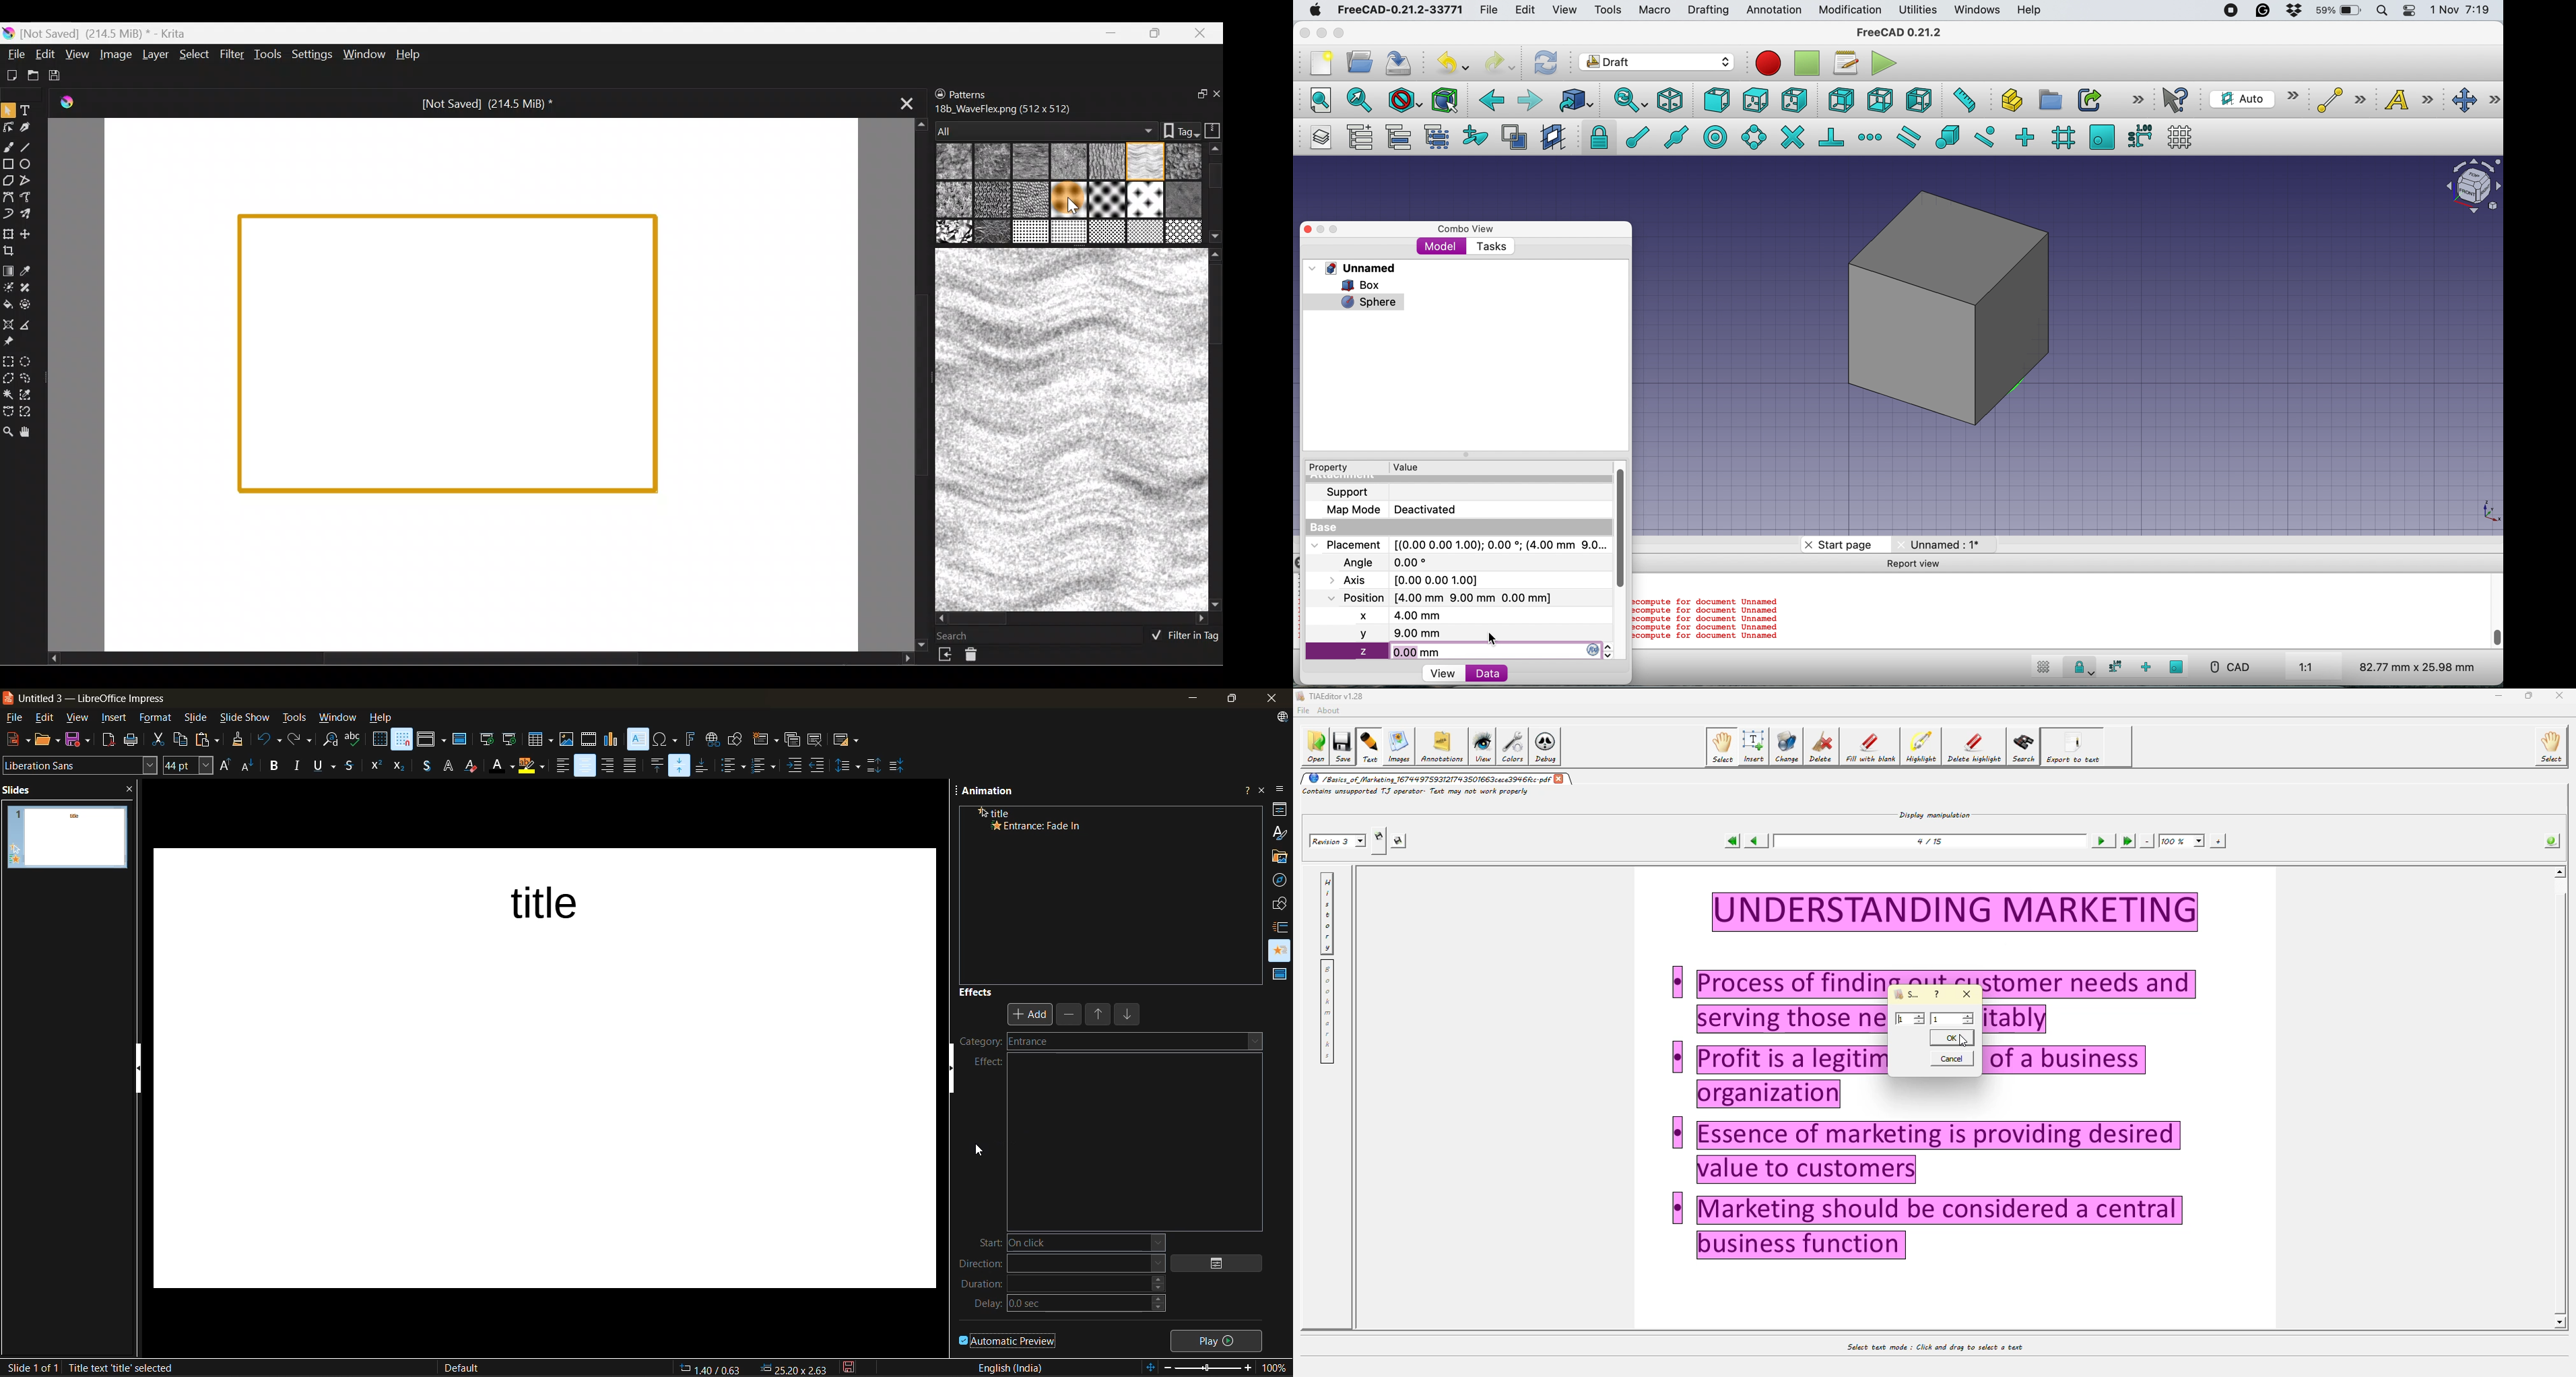 The width and height of the screenshot is (2576, 1400). I want to click on Text tool, so click(28, 110).